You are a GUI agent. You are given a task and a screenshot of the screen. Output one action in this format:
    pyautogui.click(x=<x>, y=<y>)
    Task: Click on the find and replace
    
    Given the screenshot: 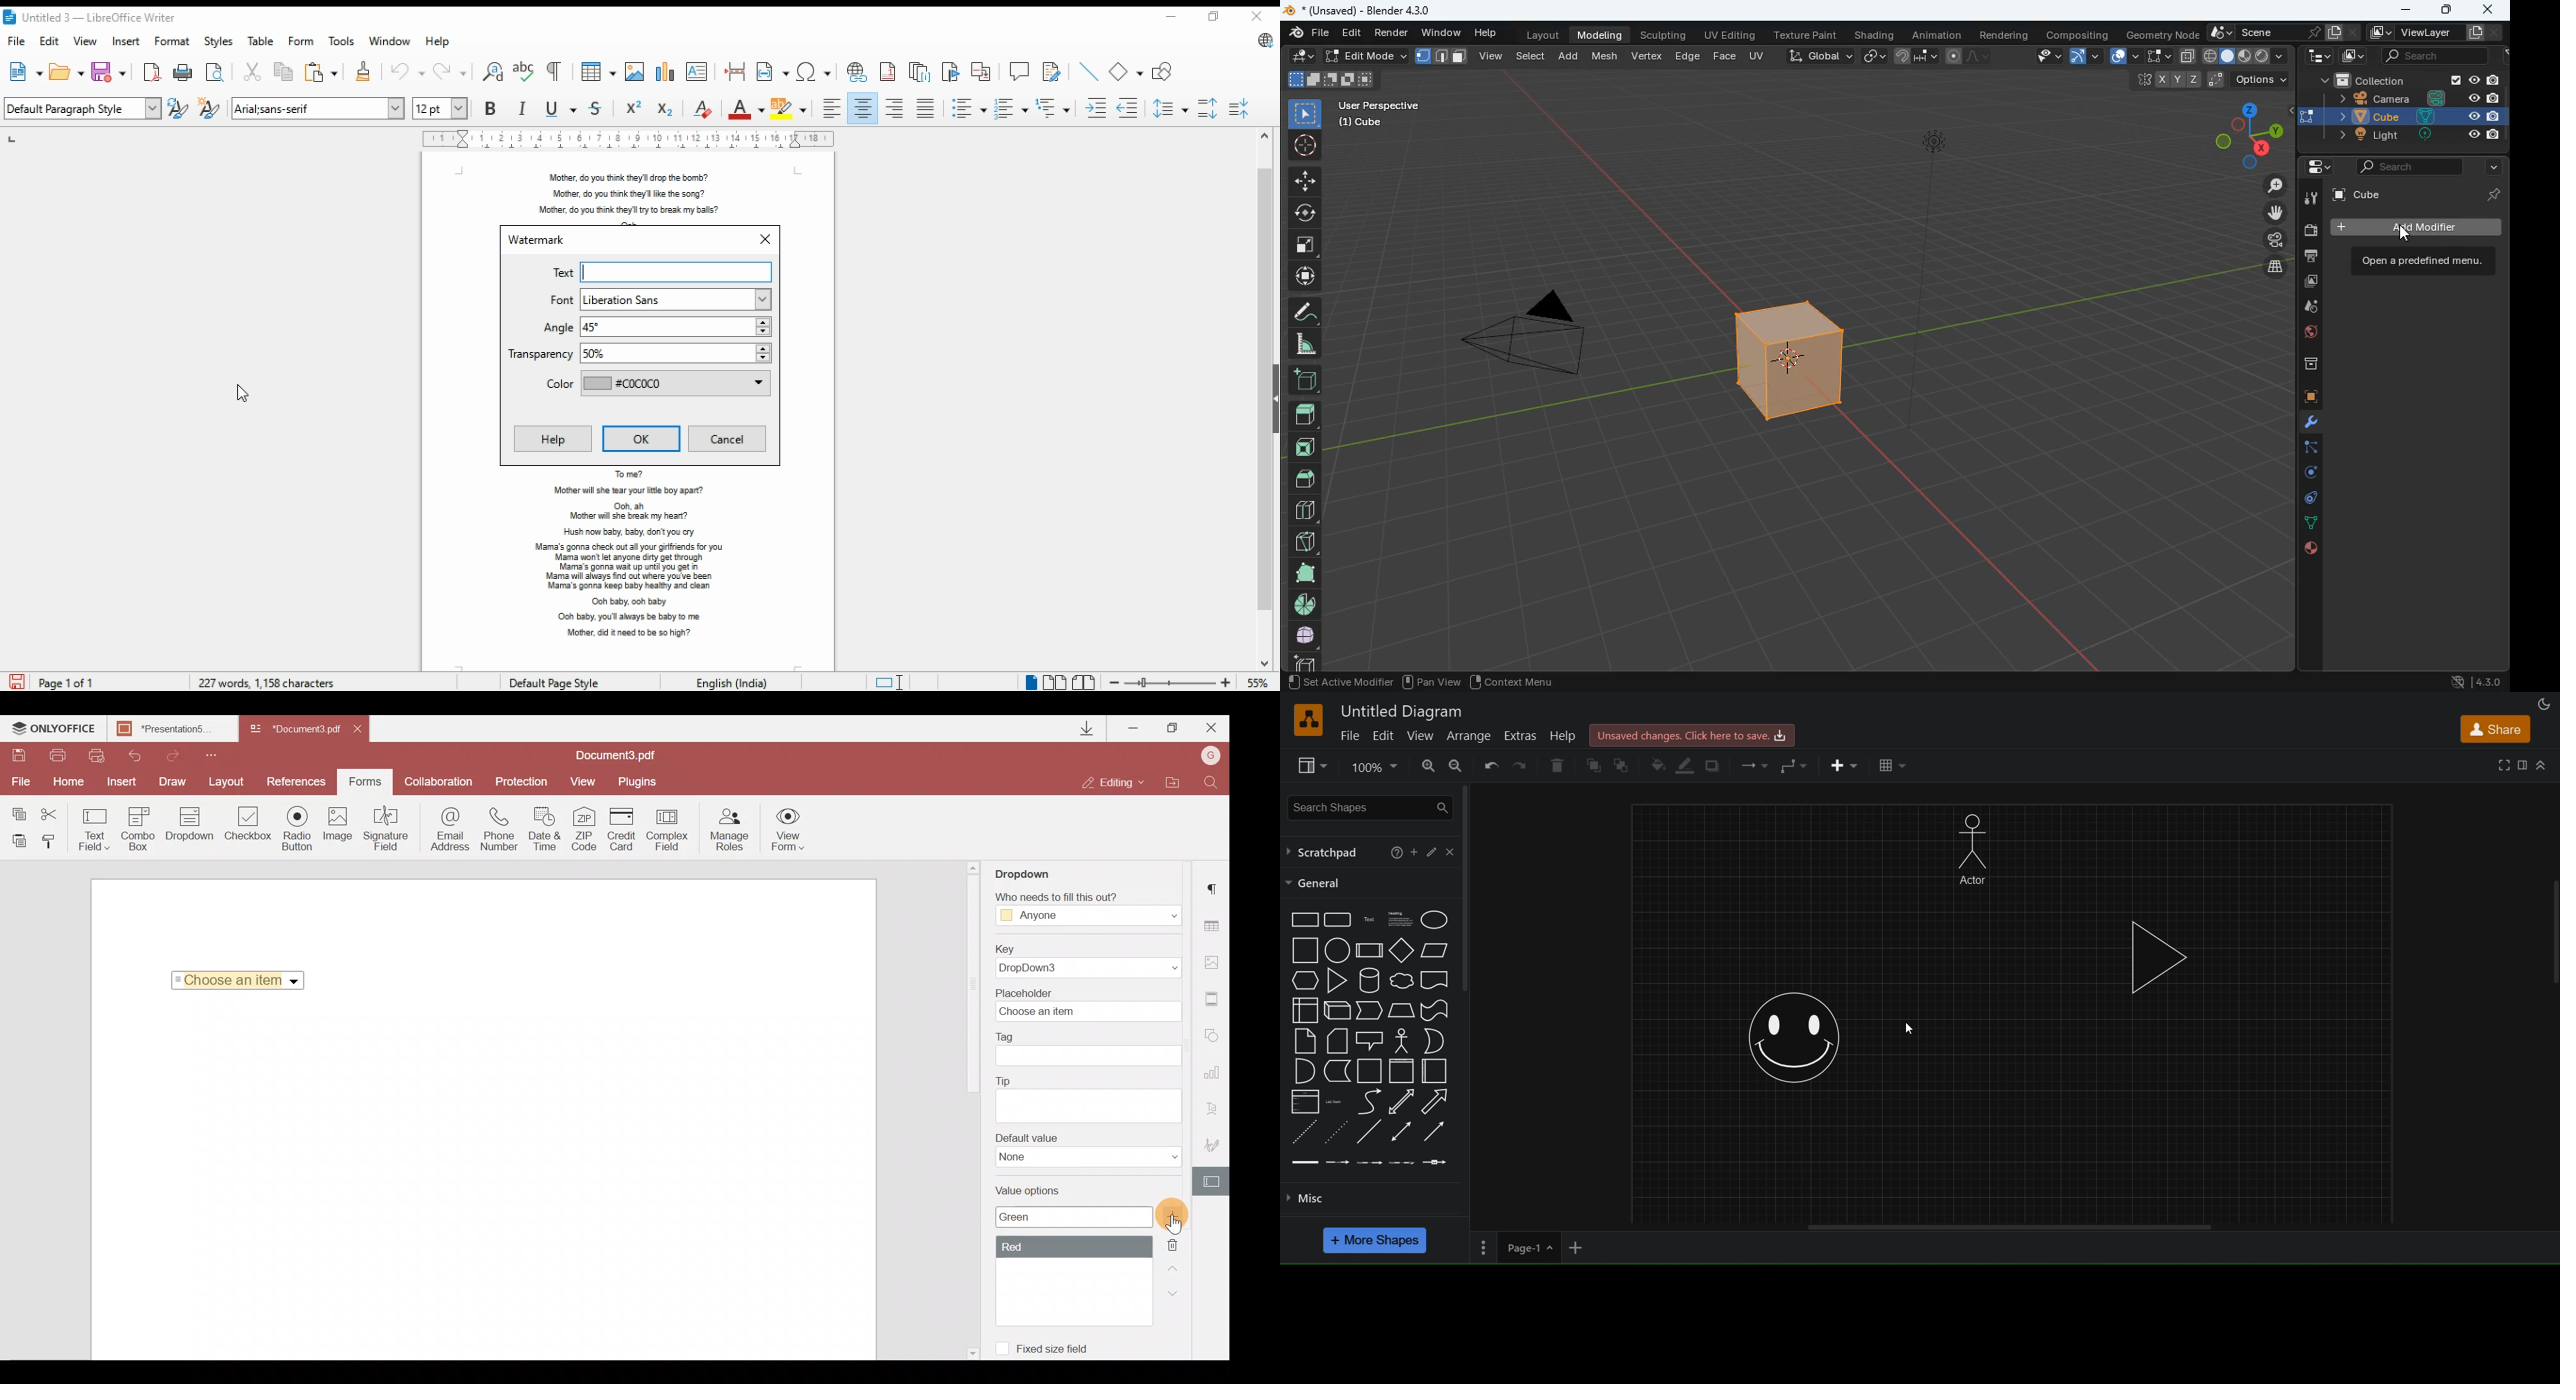 What is the action you would take?
    pyautogui.click(x=493, y=72)
    